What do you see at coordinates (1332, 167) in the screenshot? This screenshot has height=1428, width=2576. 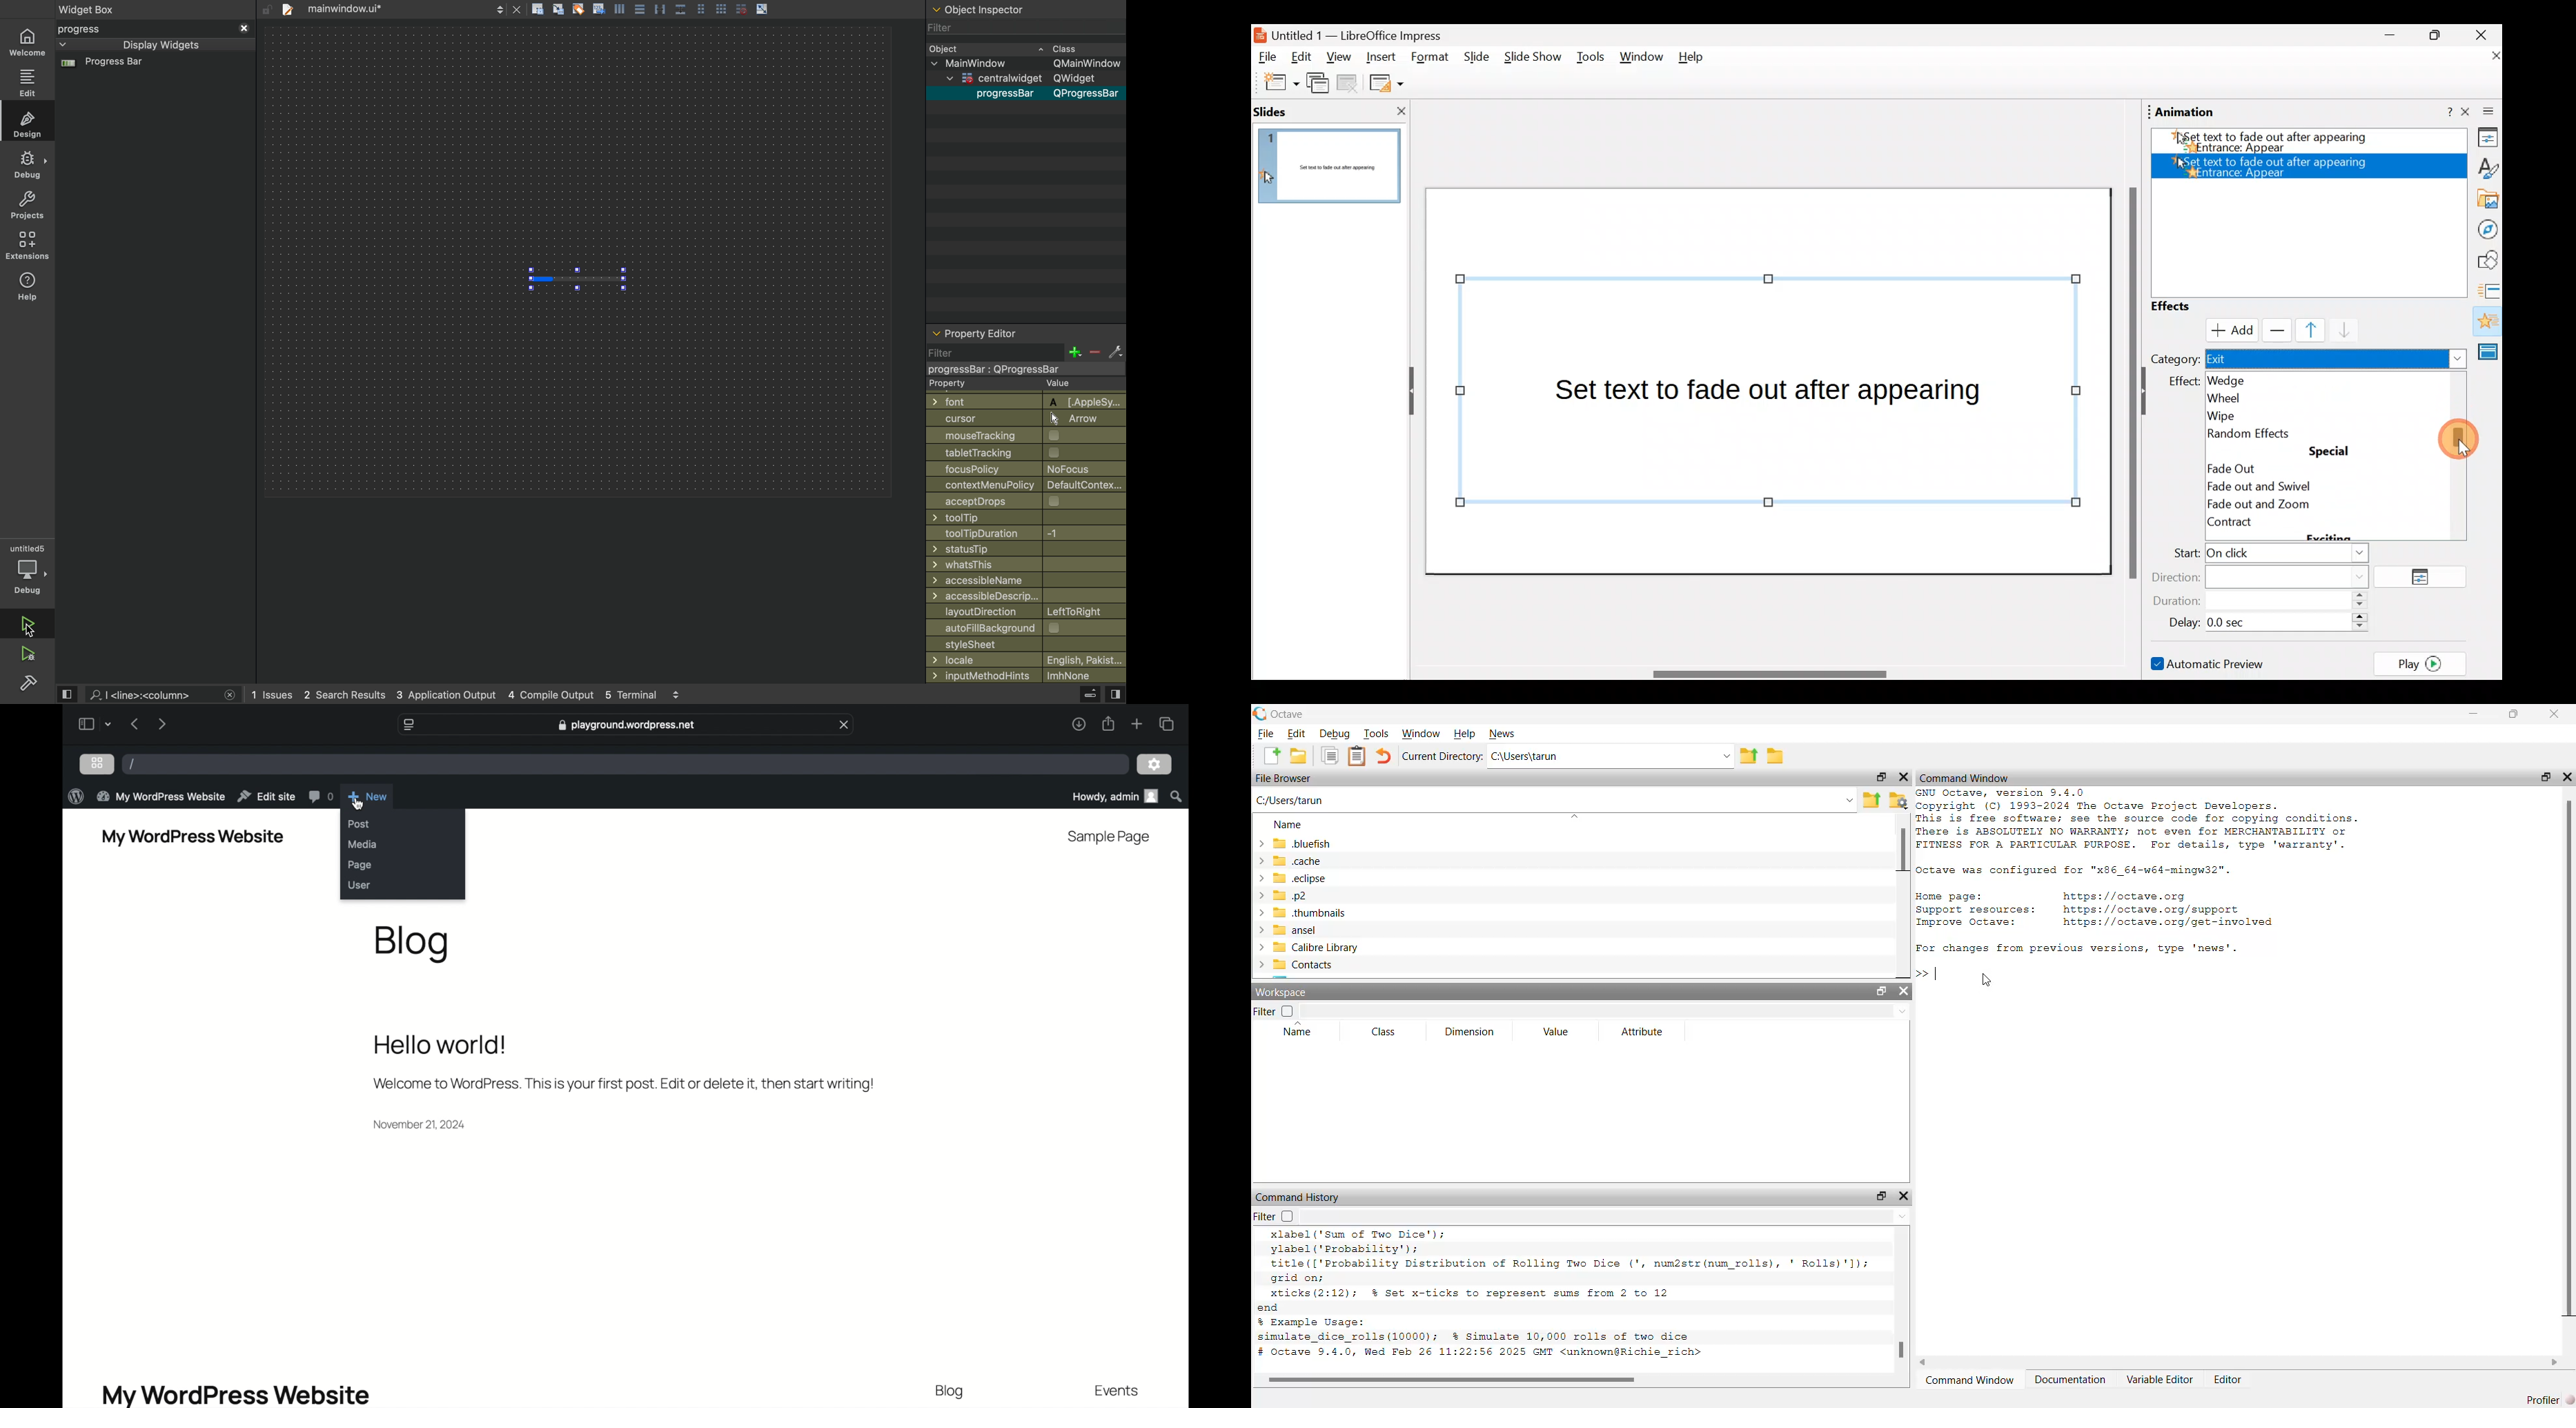 I see `Slide pane` at bounding box center [1332, 167].